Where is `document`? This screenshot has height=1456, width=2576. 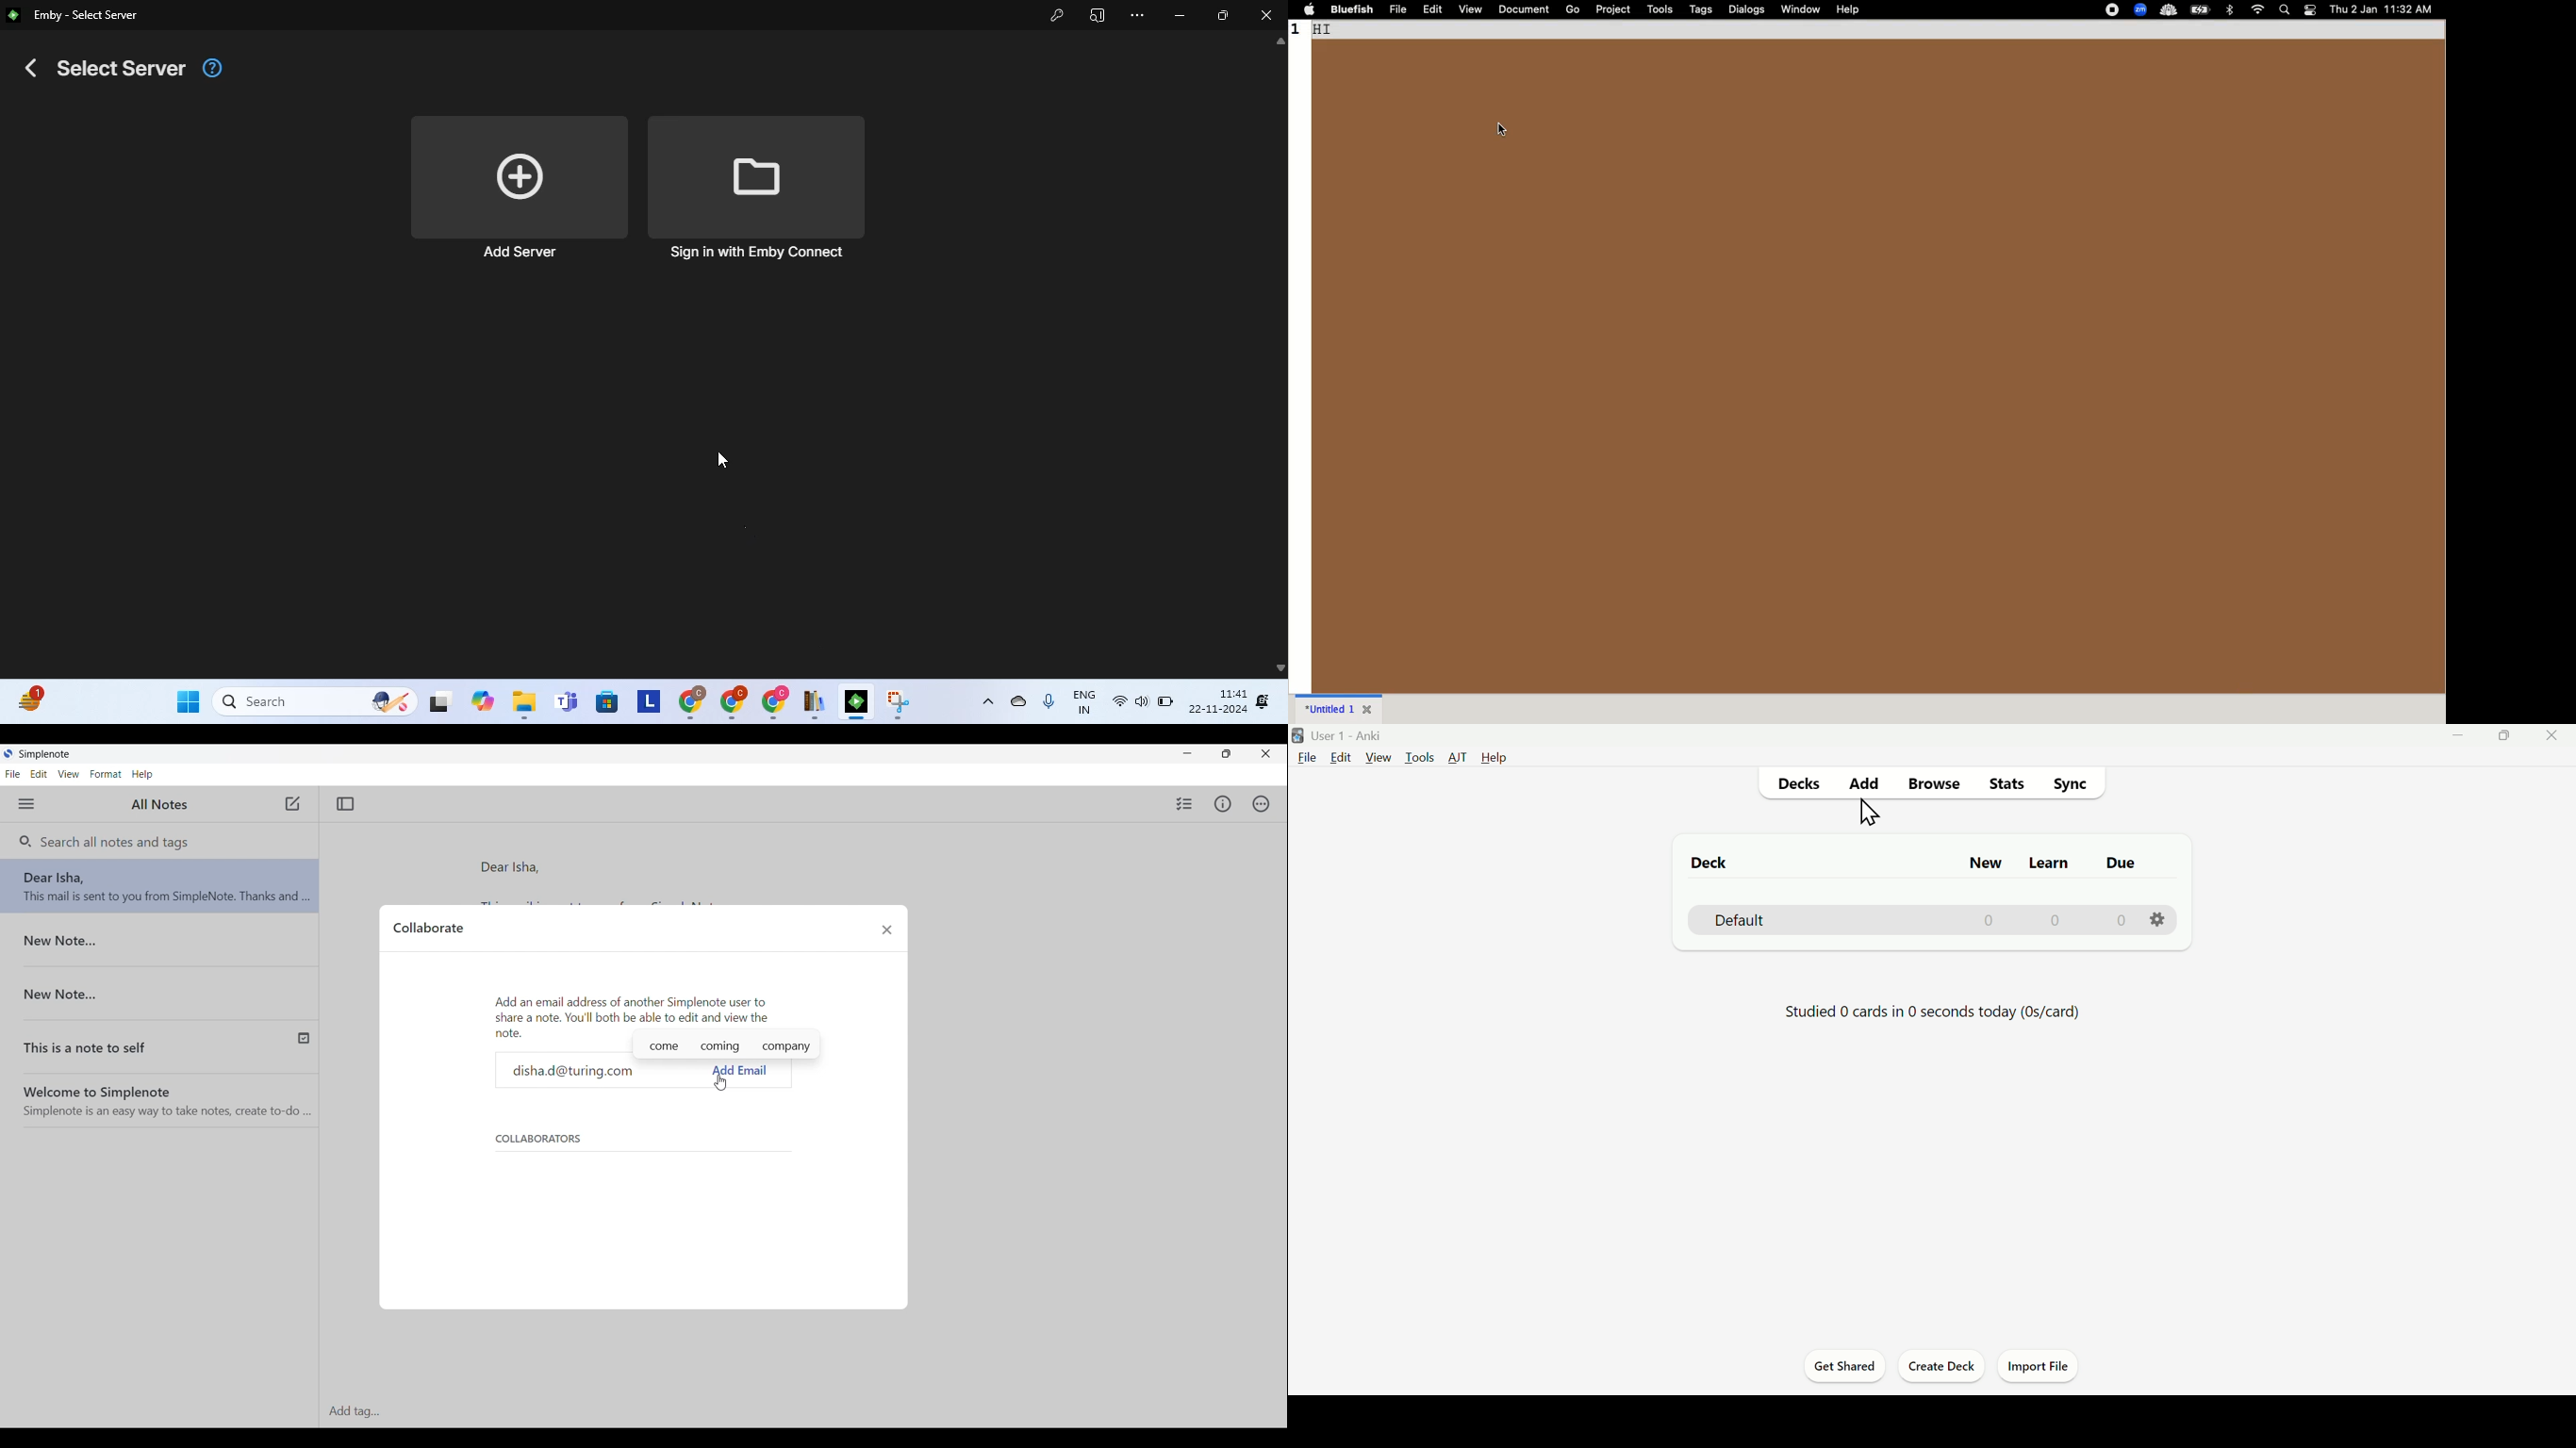
document is located at coordinates (1525, 10).